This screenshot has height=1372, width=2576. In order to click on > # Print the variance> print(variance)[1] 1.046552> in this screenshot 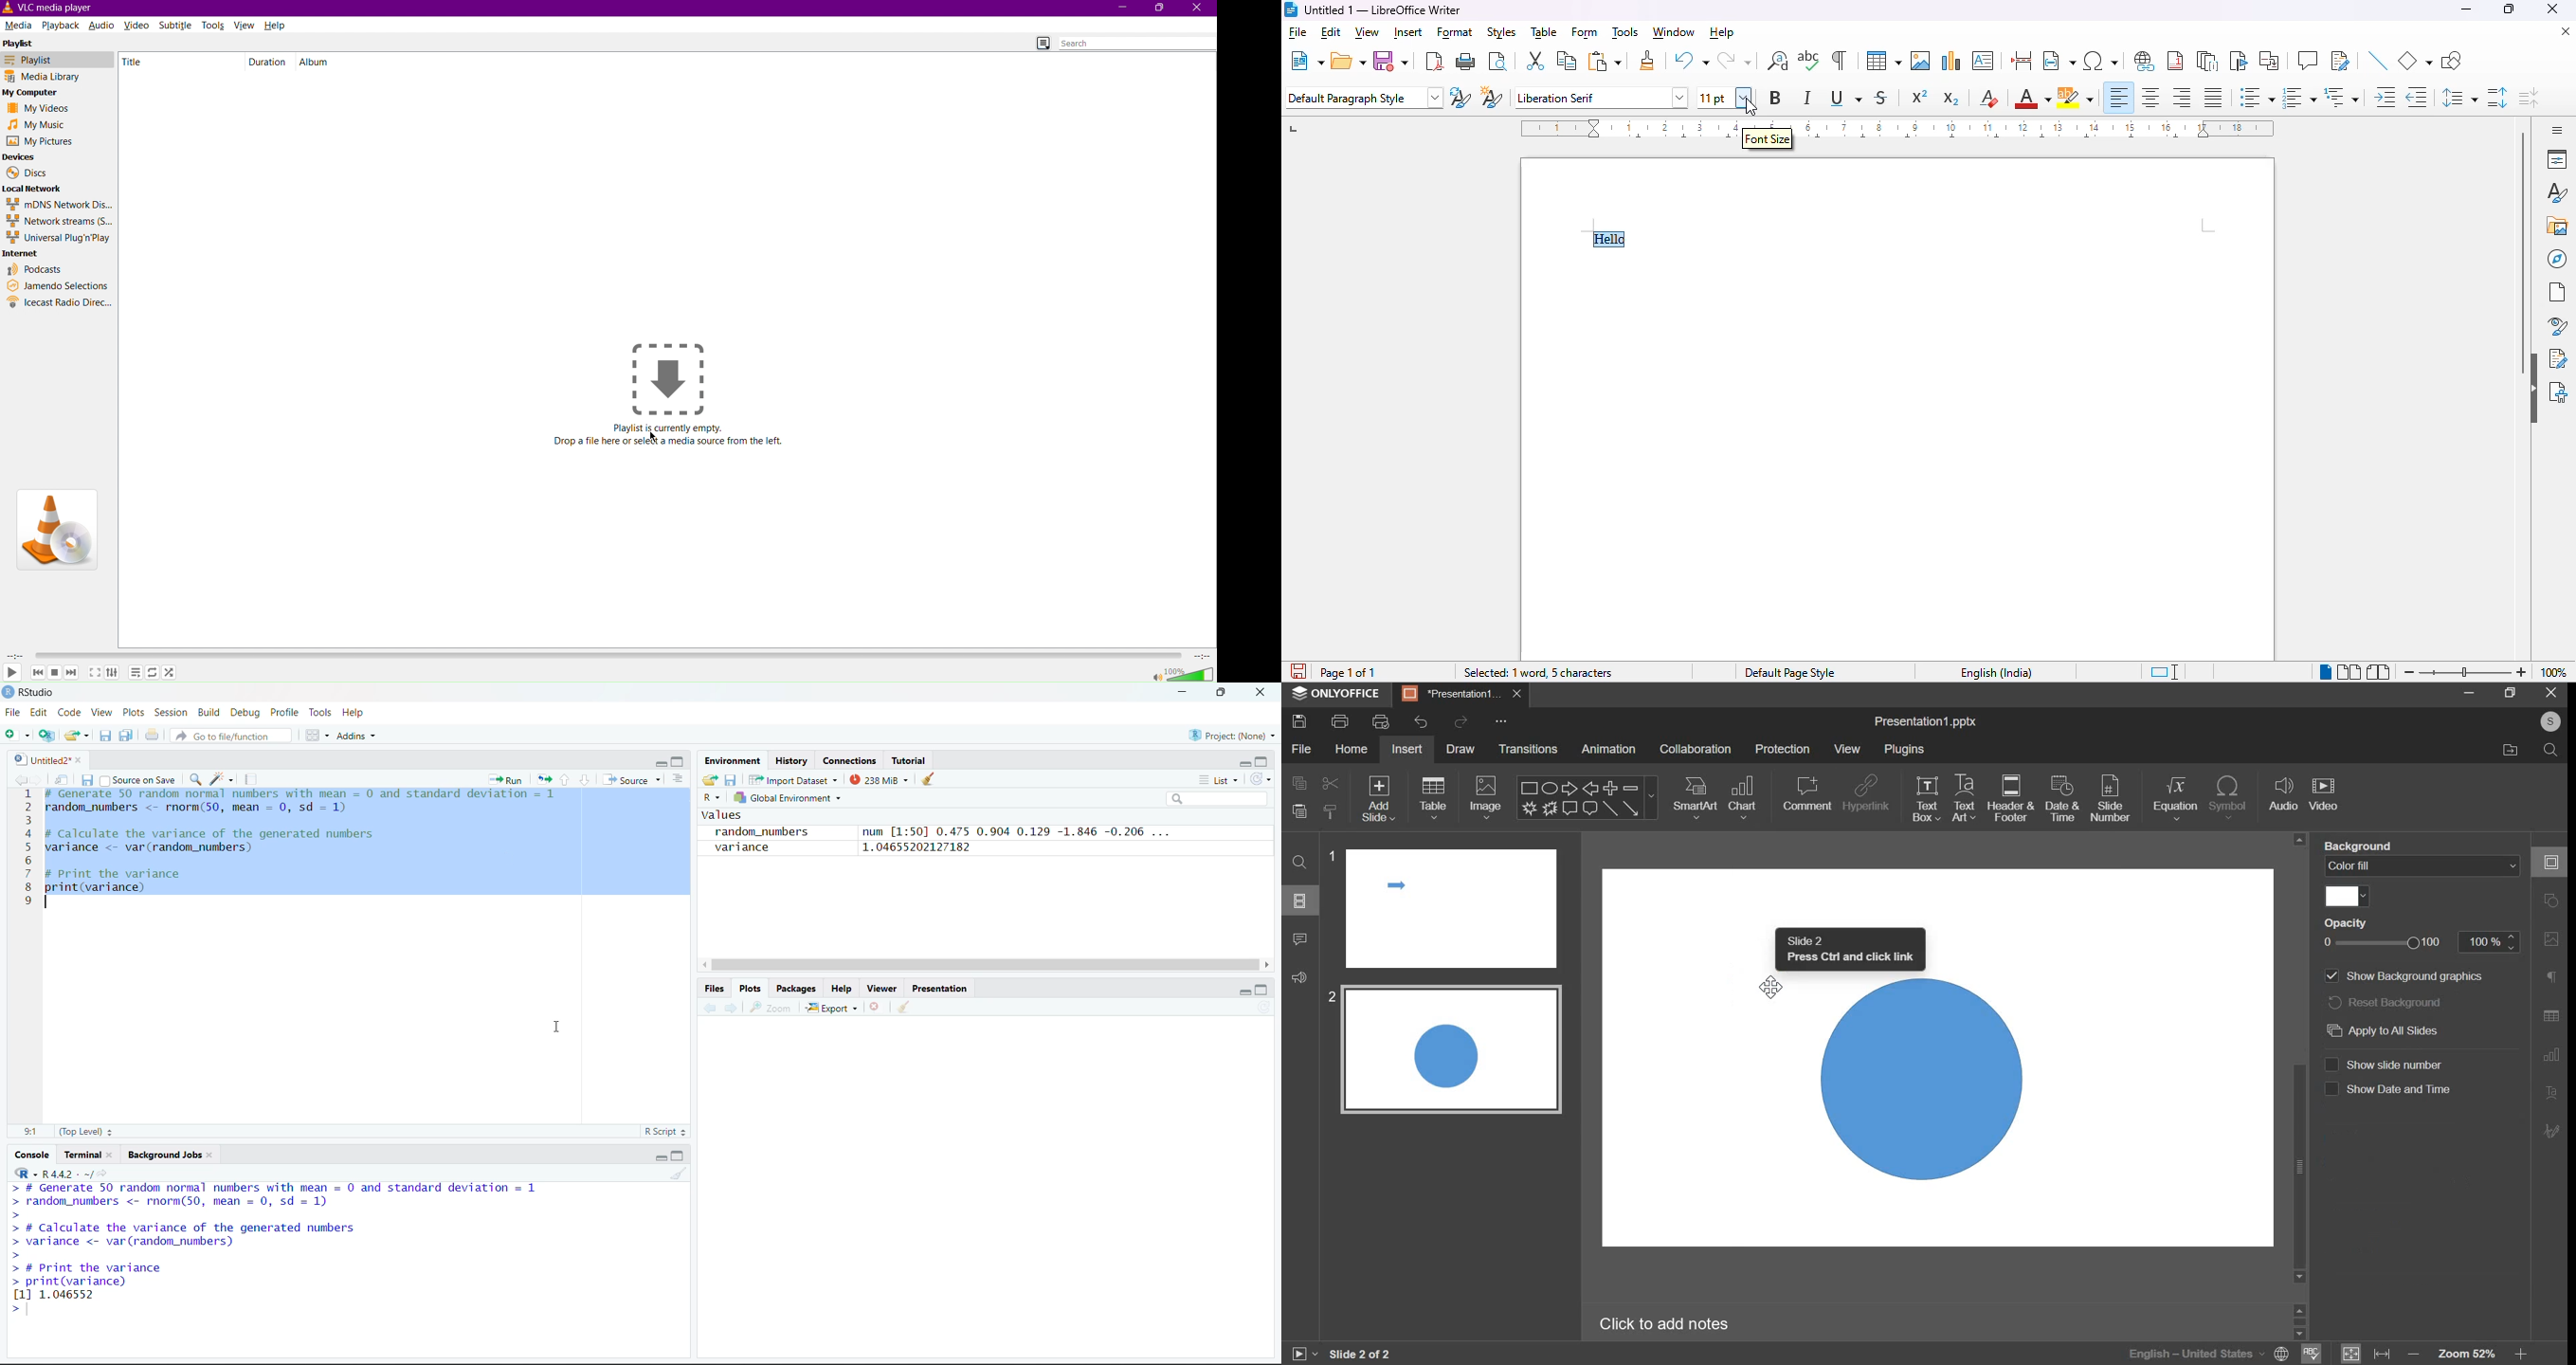, I will do `click(108, 1290)`.